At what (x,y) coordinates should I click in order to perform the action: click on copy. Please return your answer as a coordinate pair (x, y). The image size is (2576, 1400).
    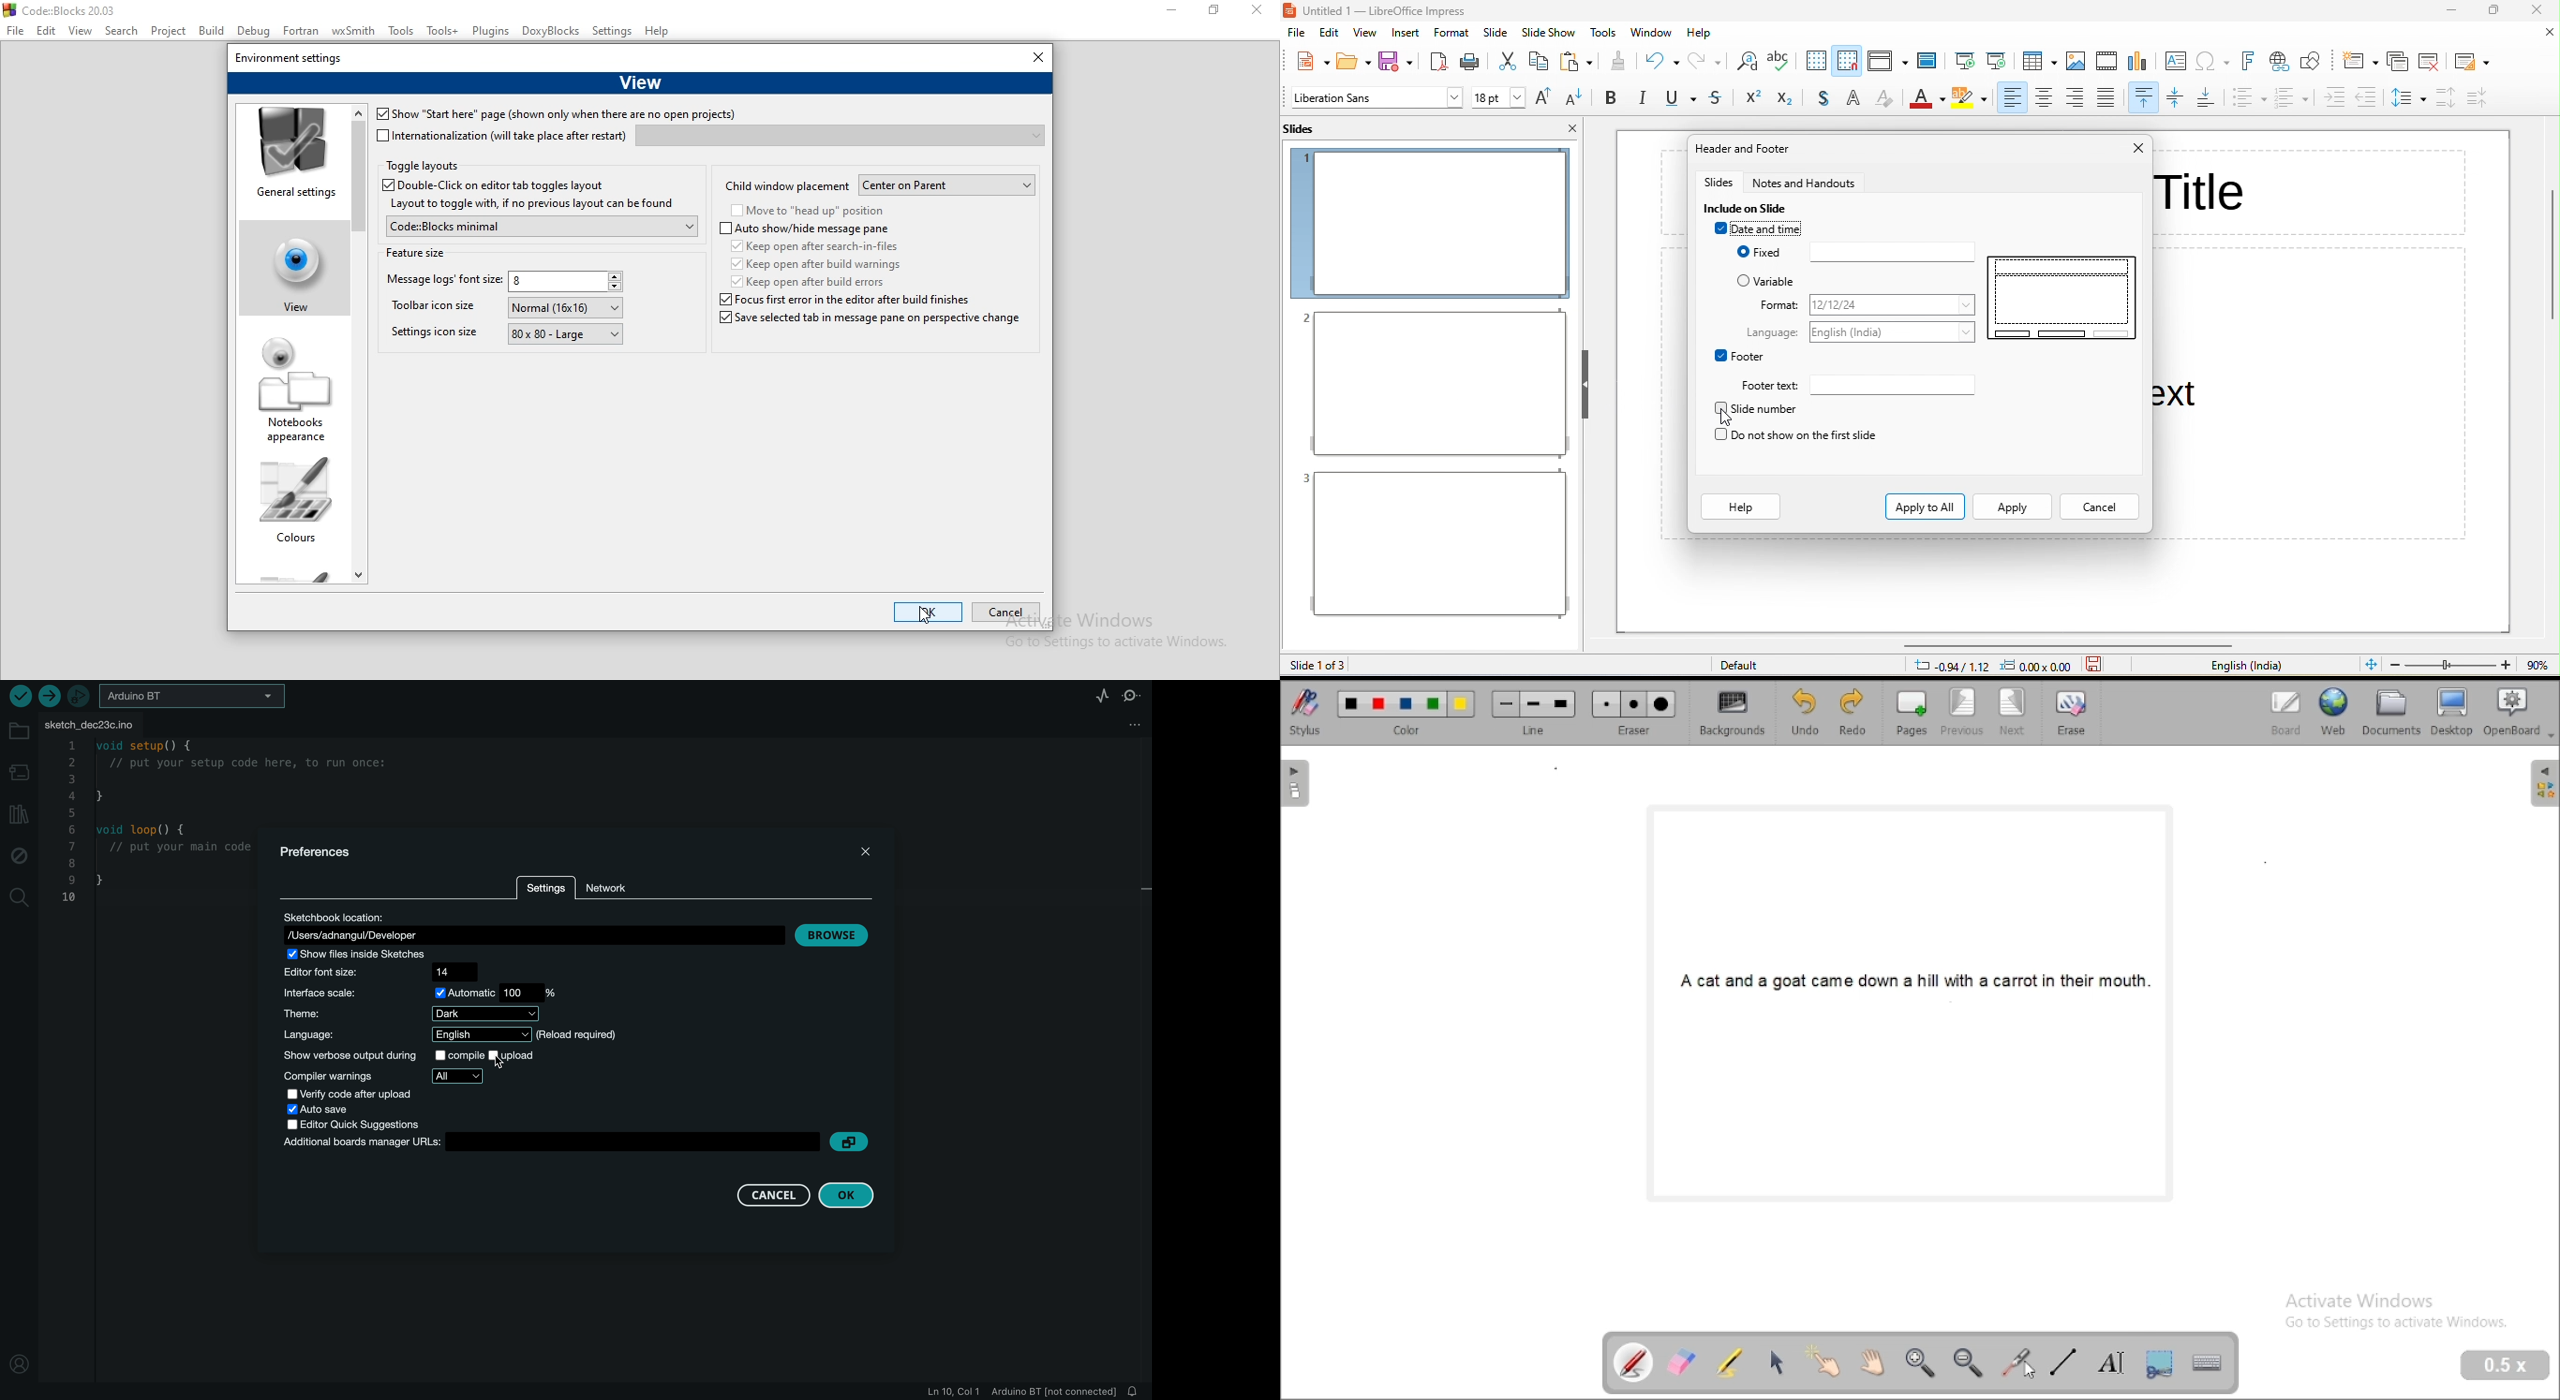
    Looking at the image, I should click on (853, 1145).